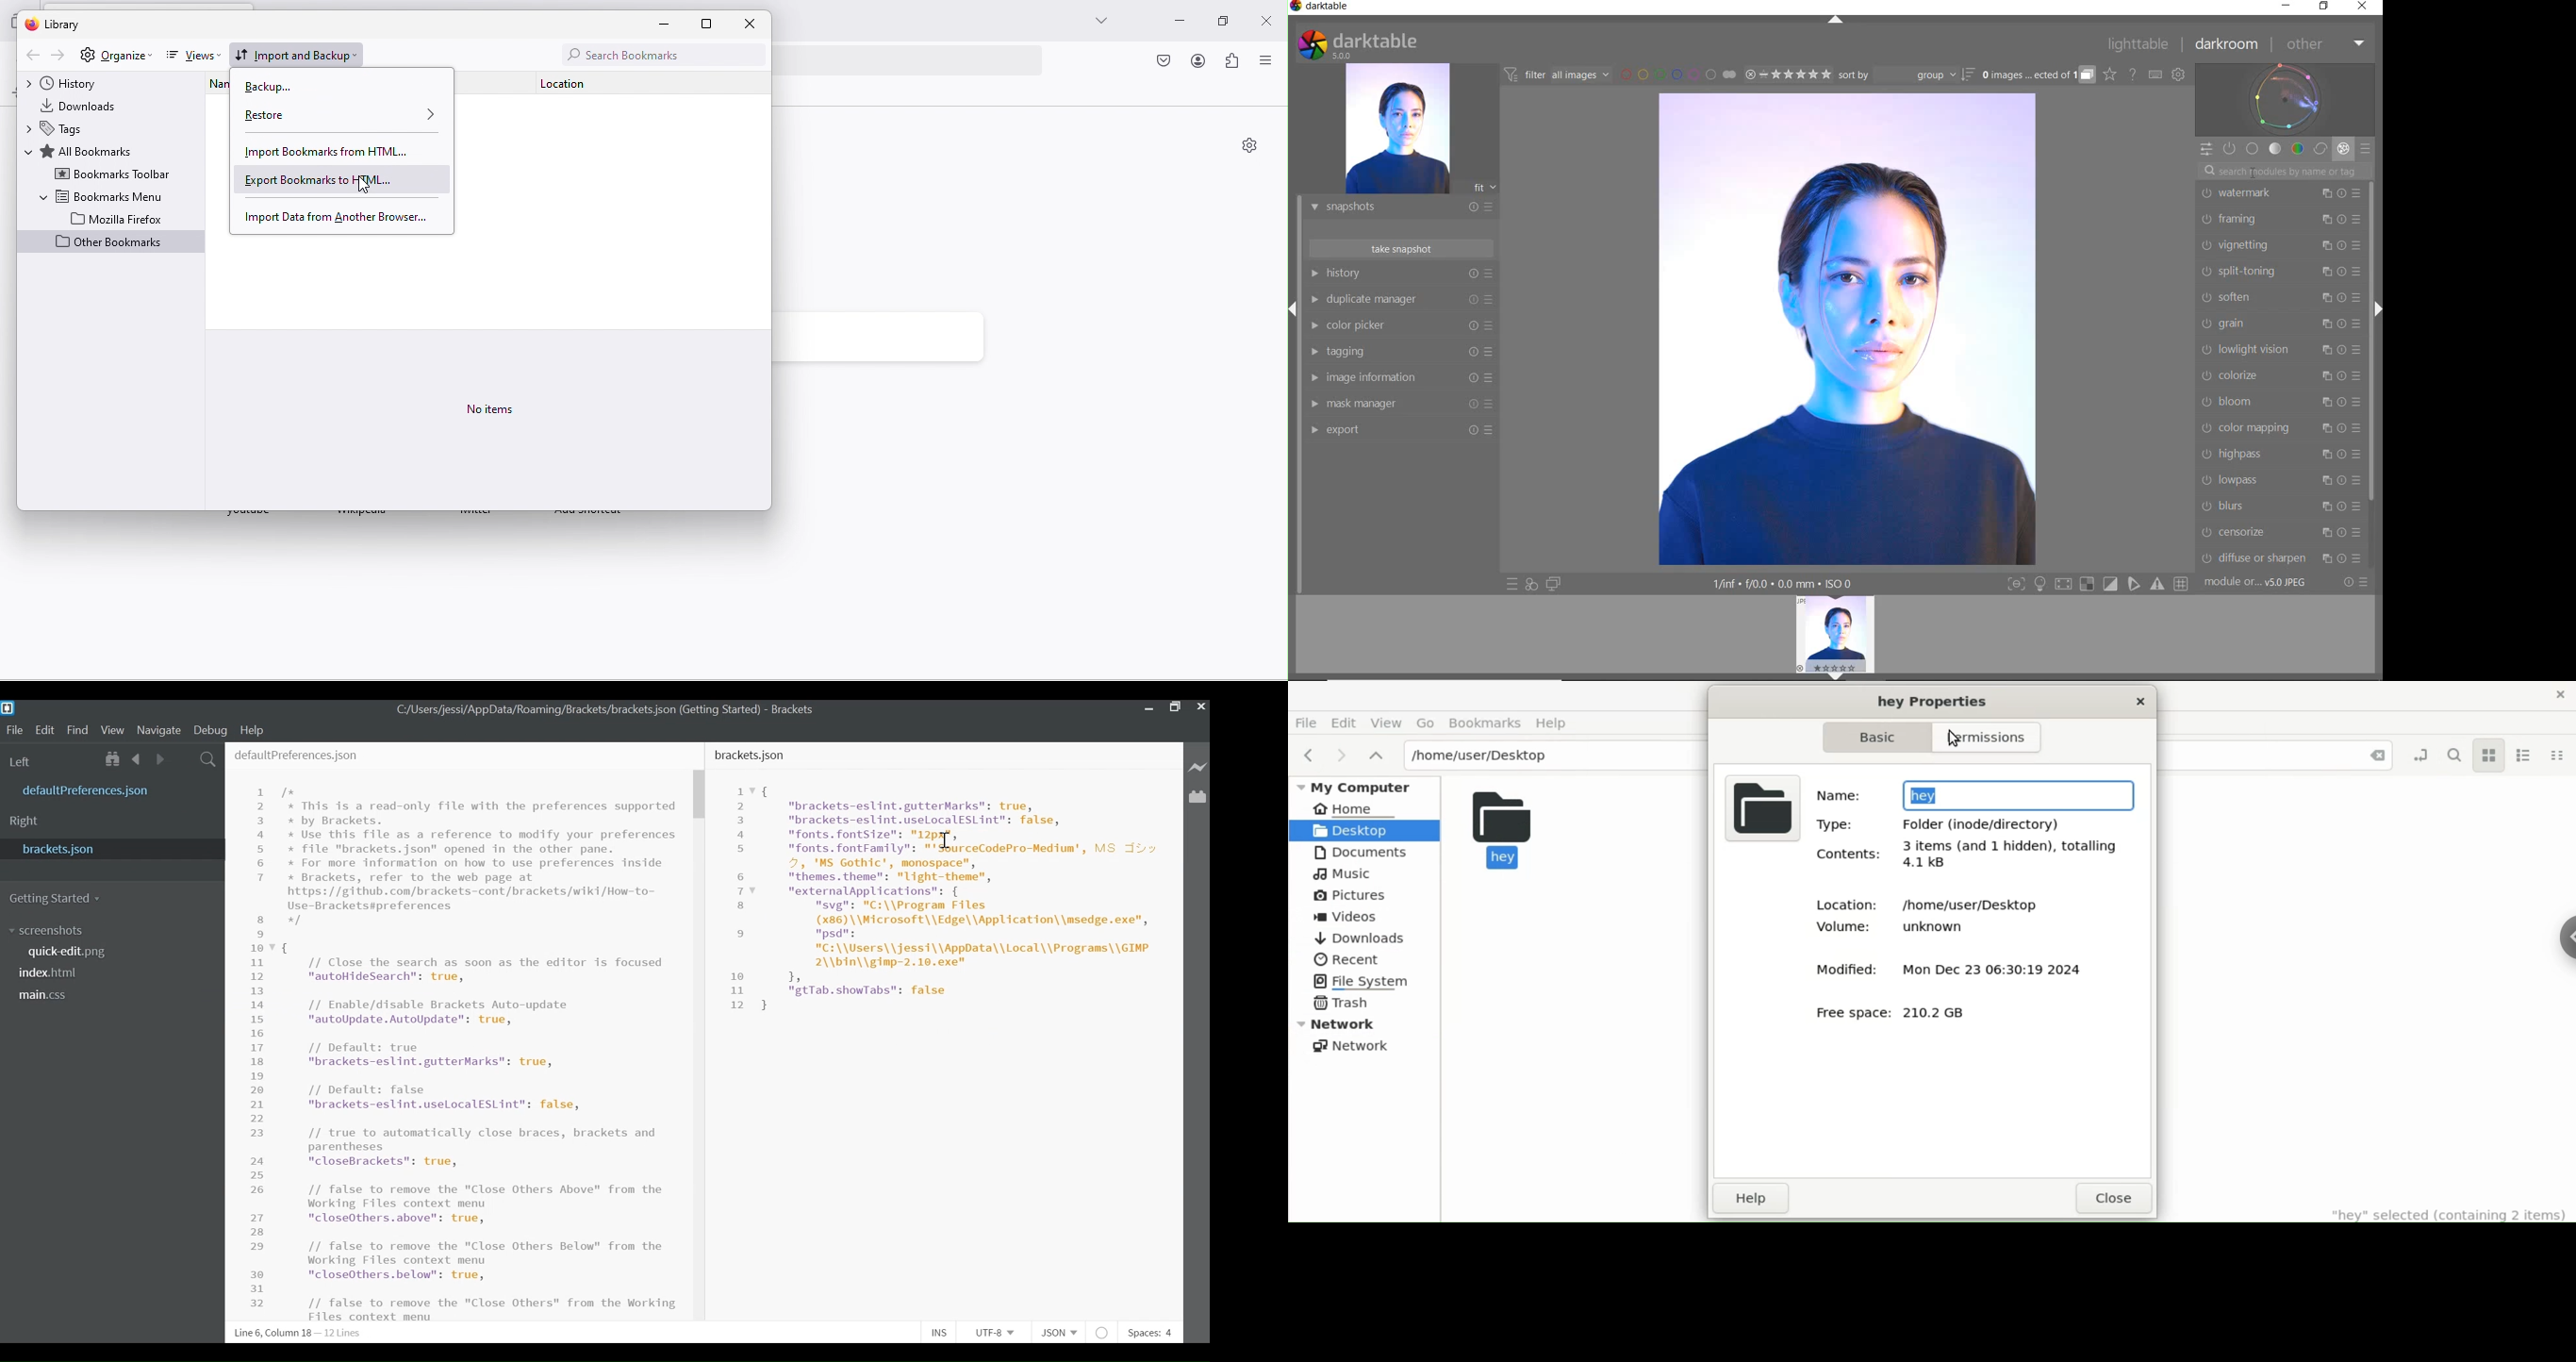 The height and width of the screenshot is (1372, 2576). I want to click on Downloads, so click(1363, 938).